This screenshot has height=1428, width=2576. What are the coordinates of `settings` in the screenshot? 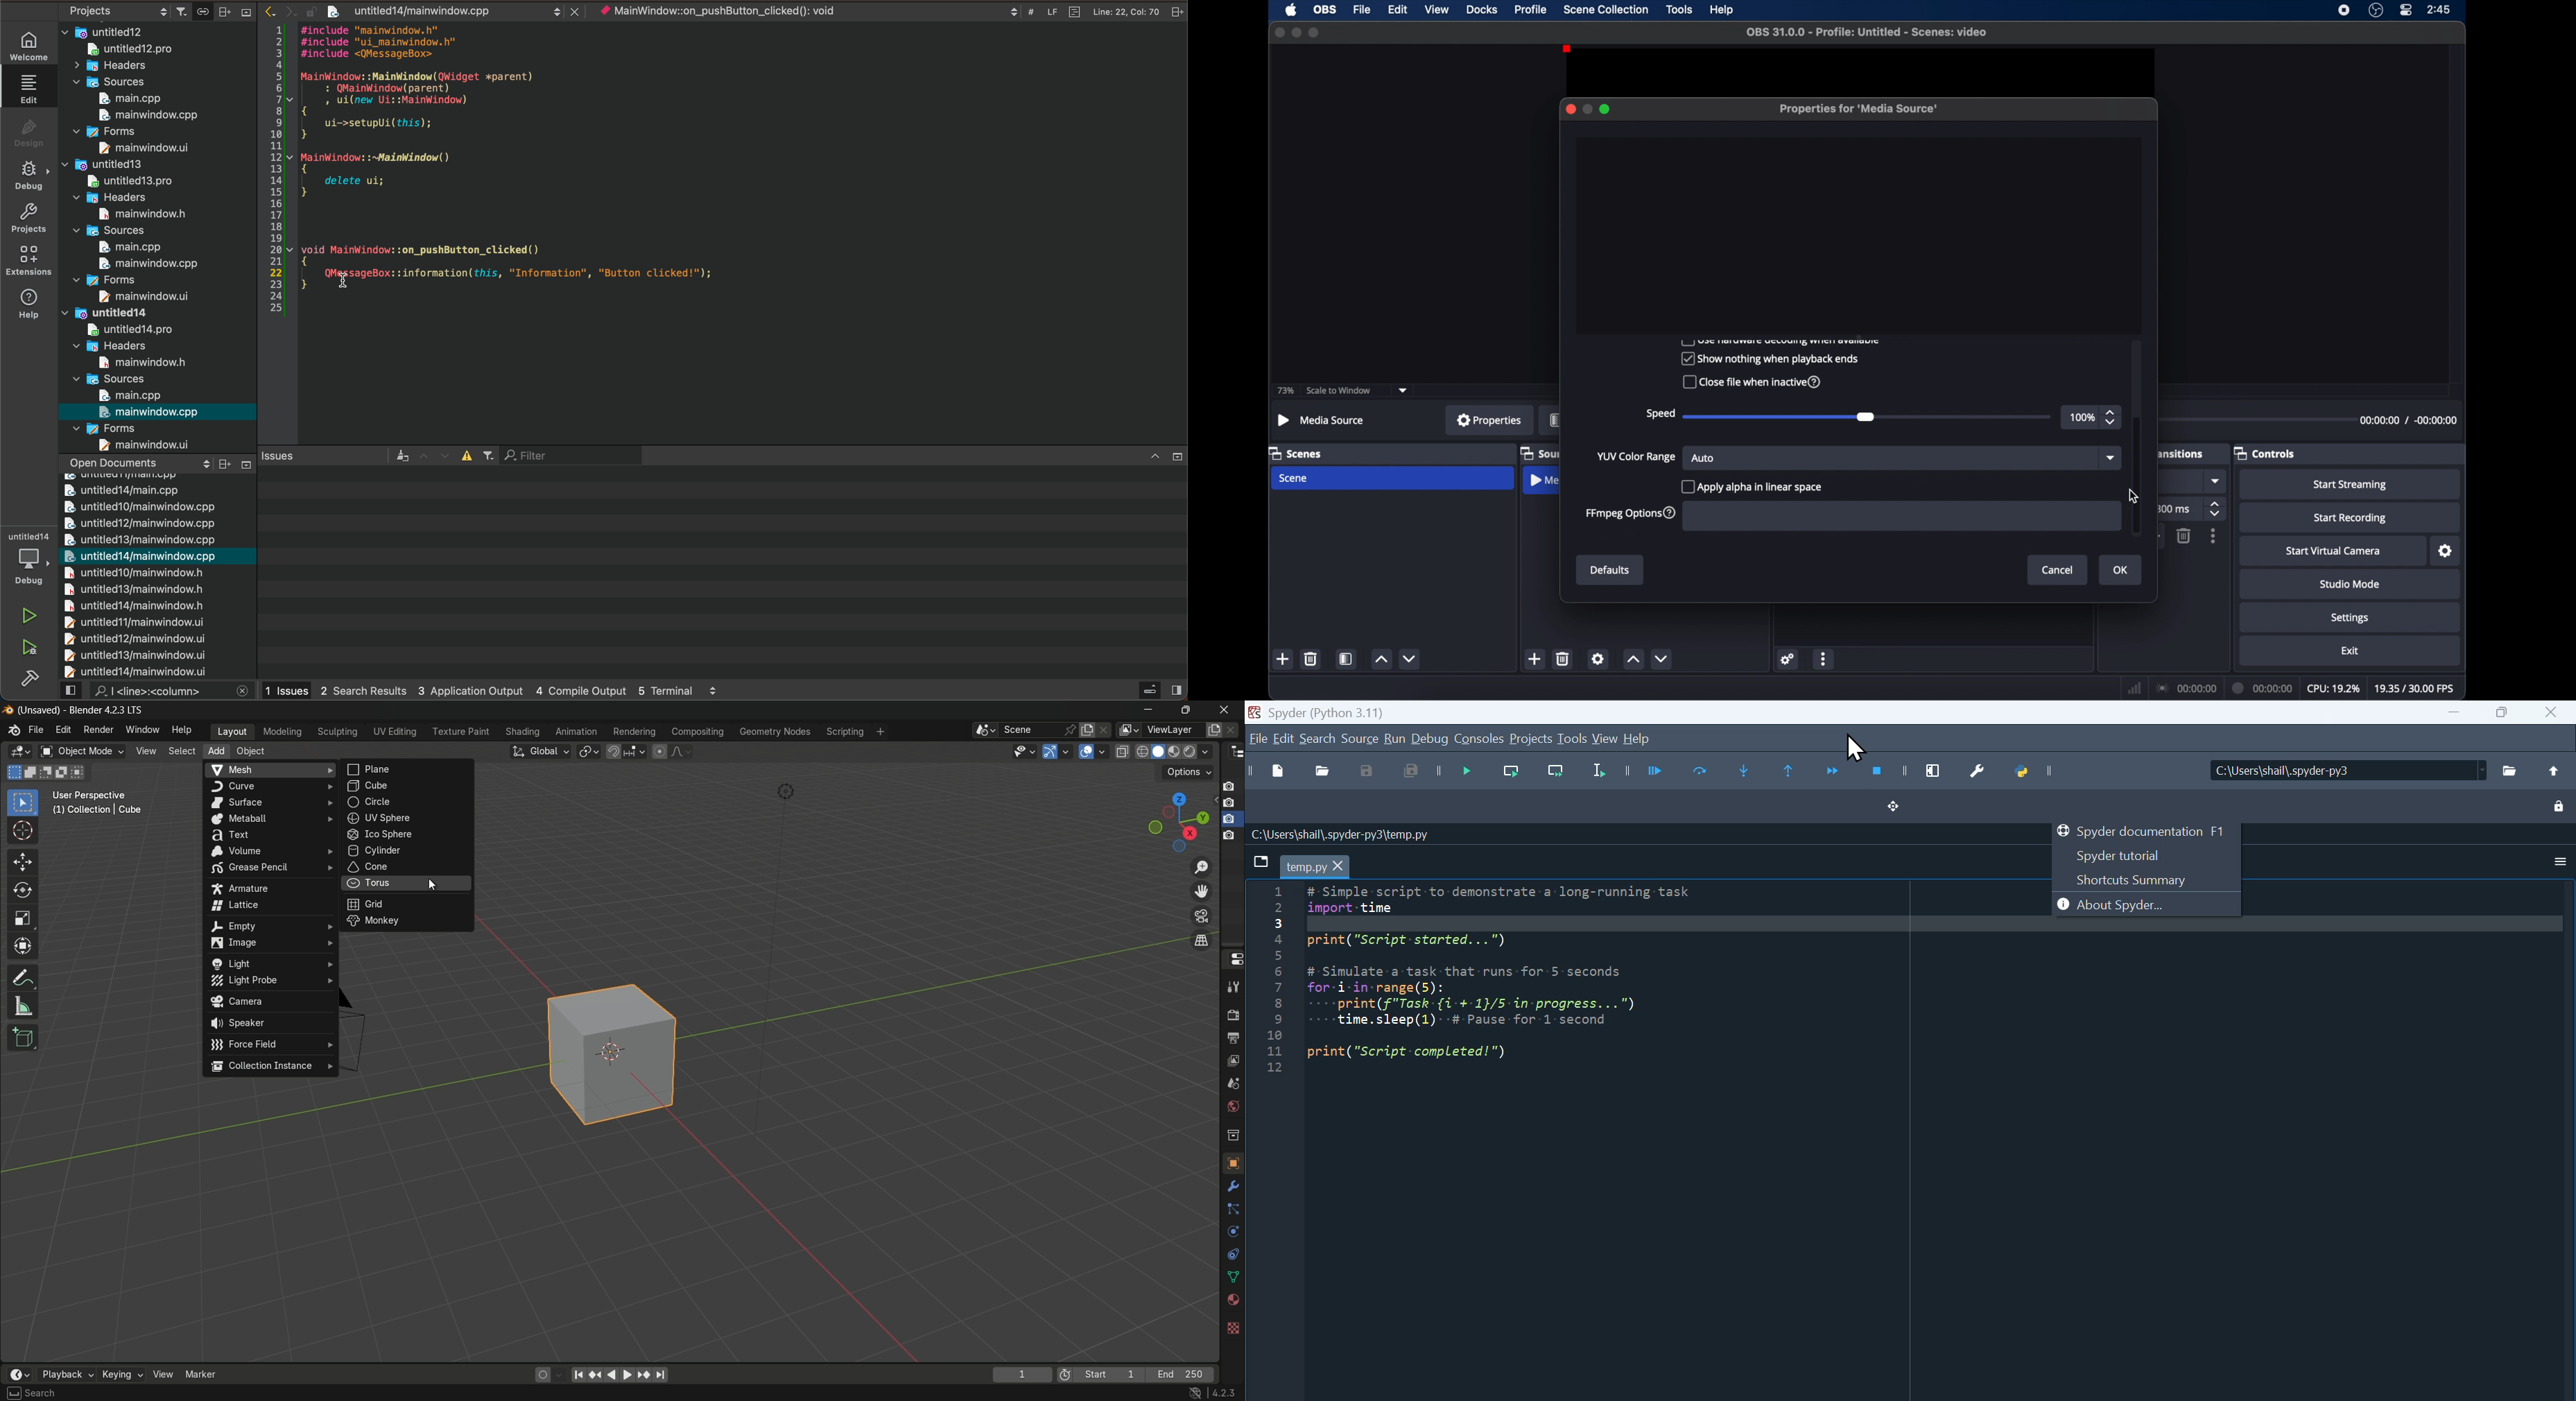 It's located at (2350, 617).